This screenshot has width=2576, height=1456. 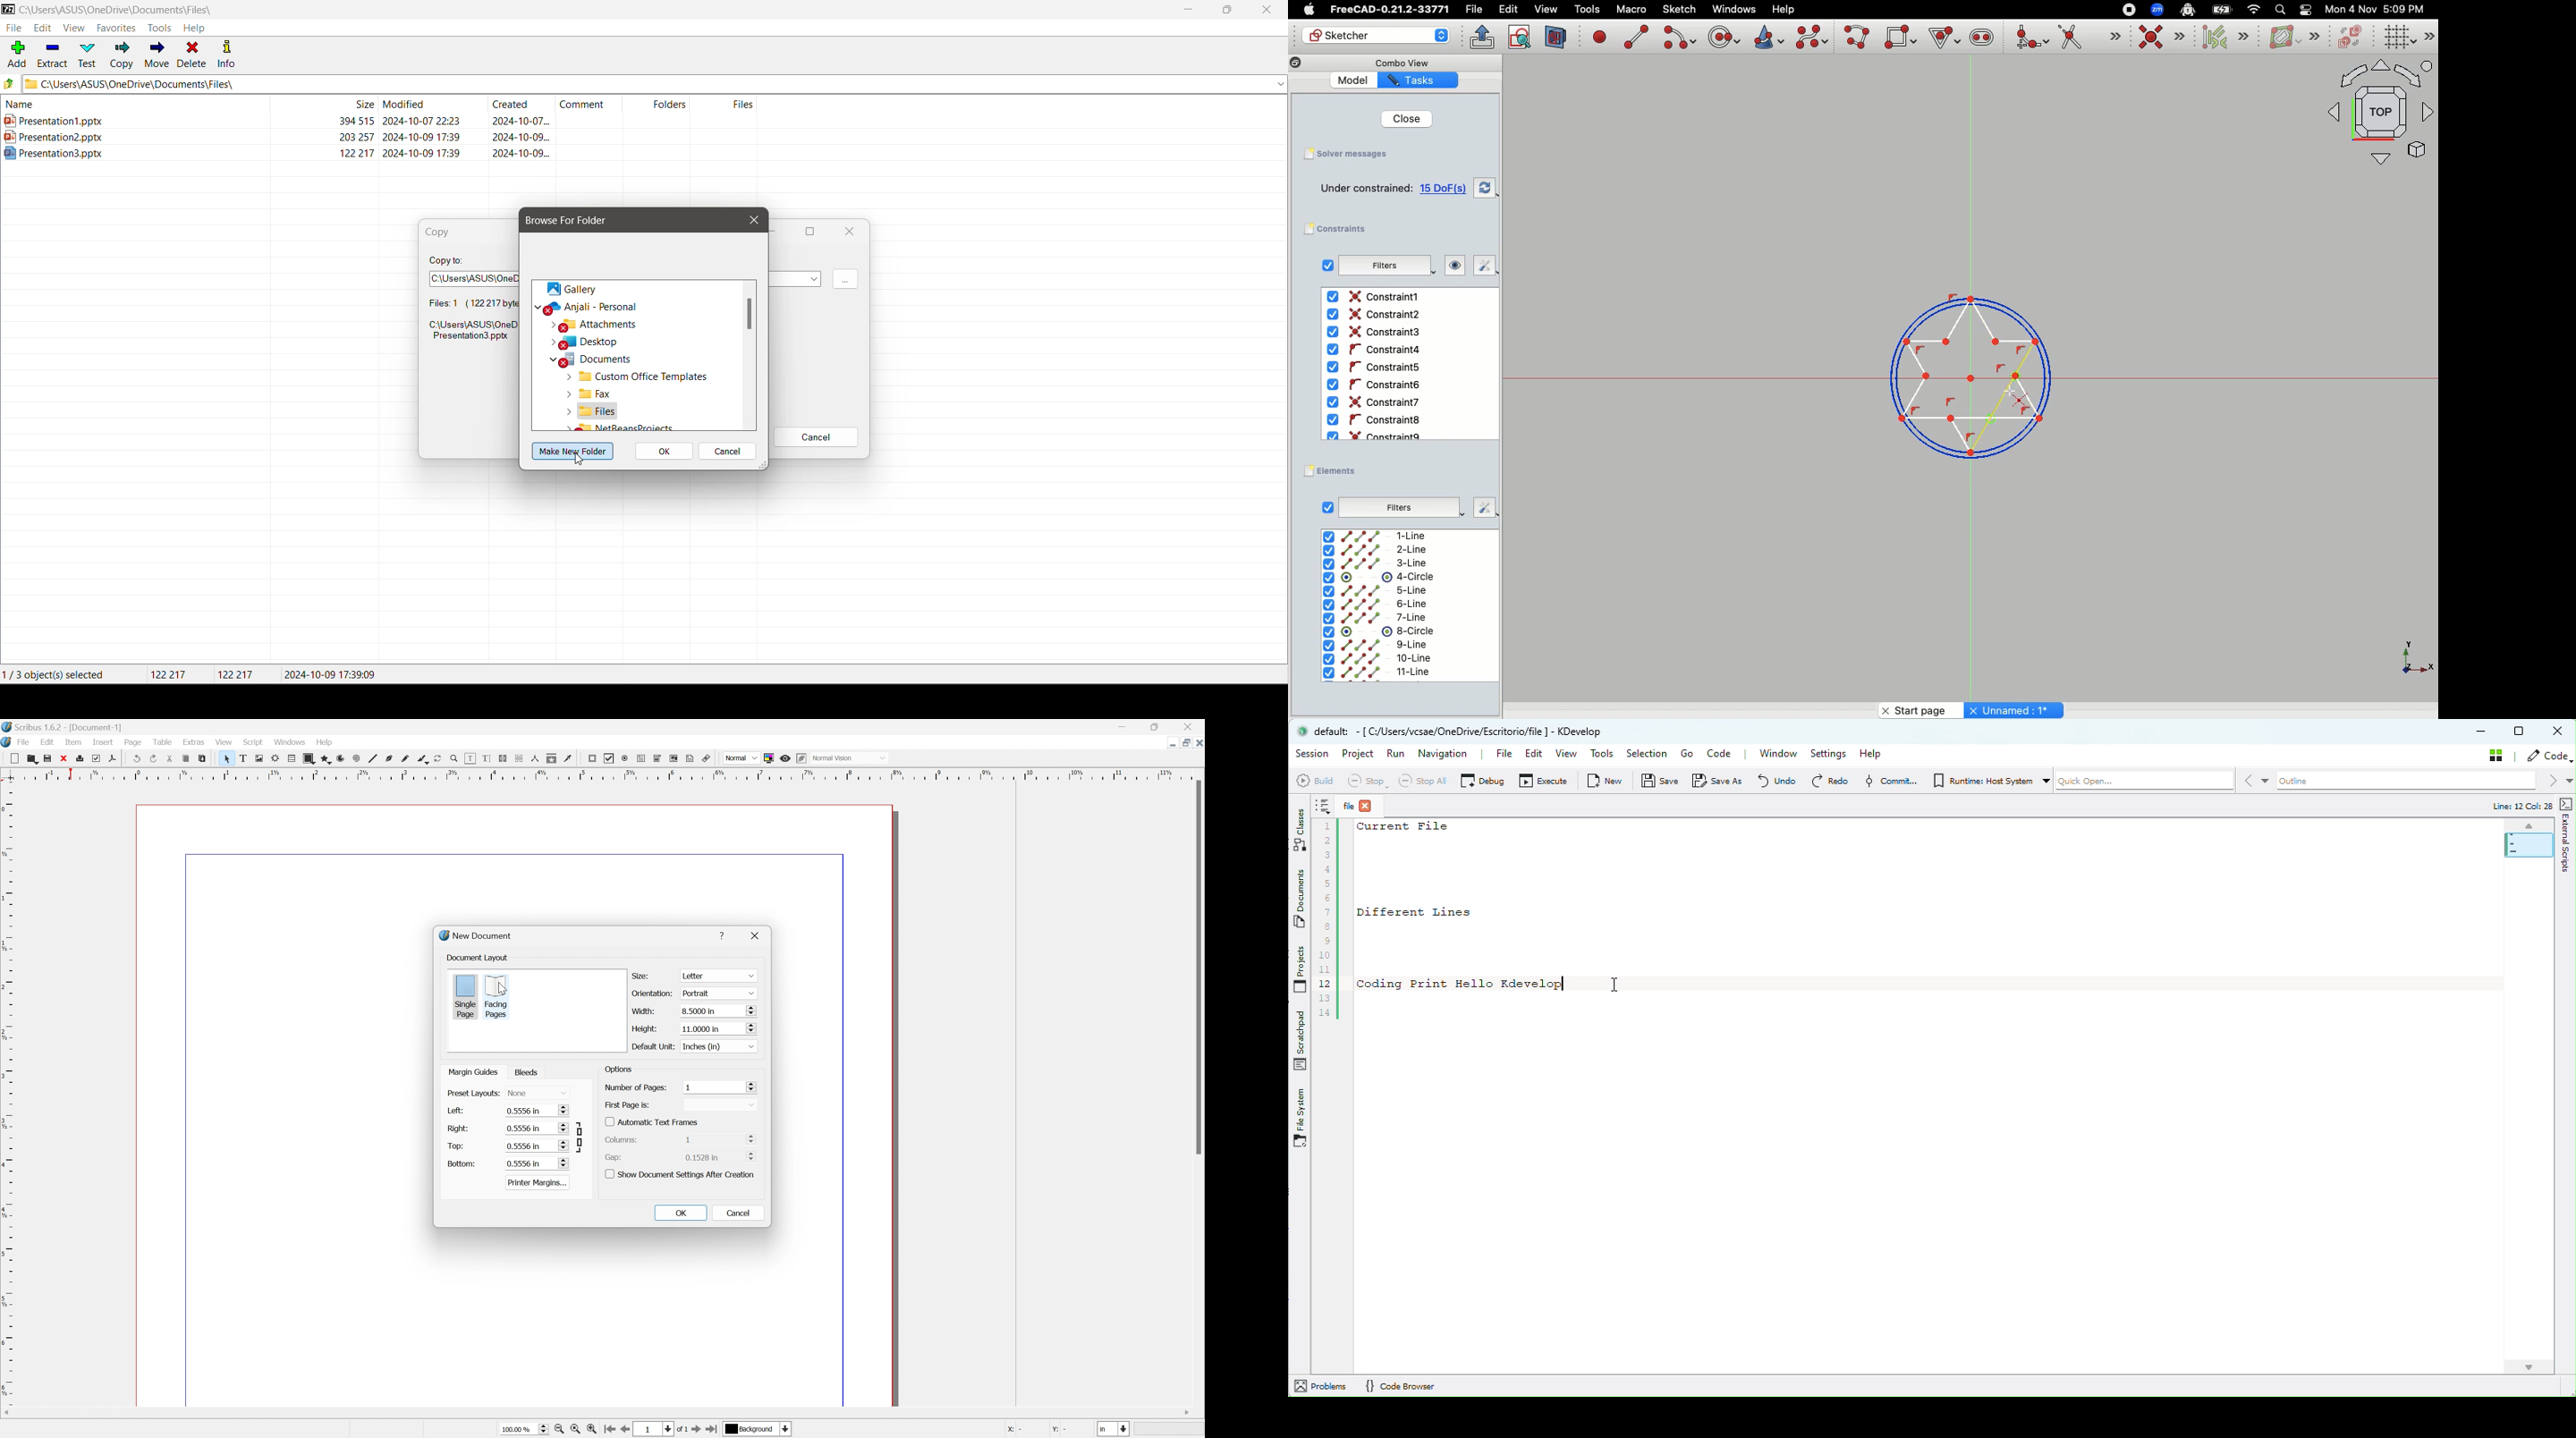 I want to click on Cancel, so click(x=729, y=453).